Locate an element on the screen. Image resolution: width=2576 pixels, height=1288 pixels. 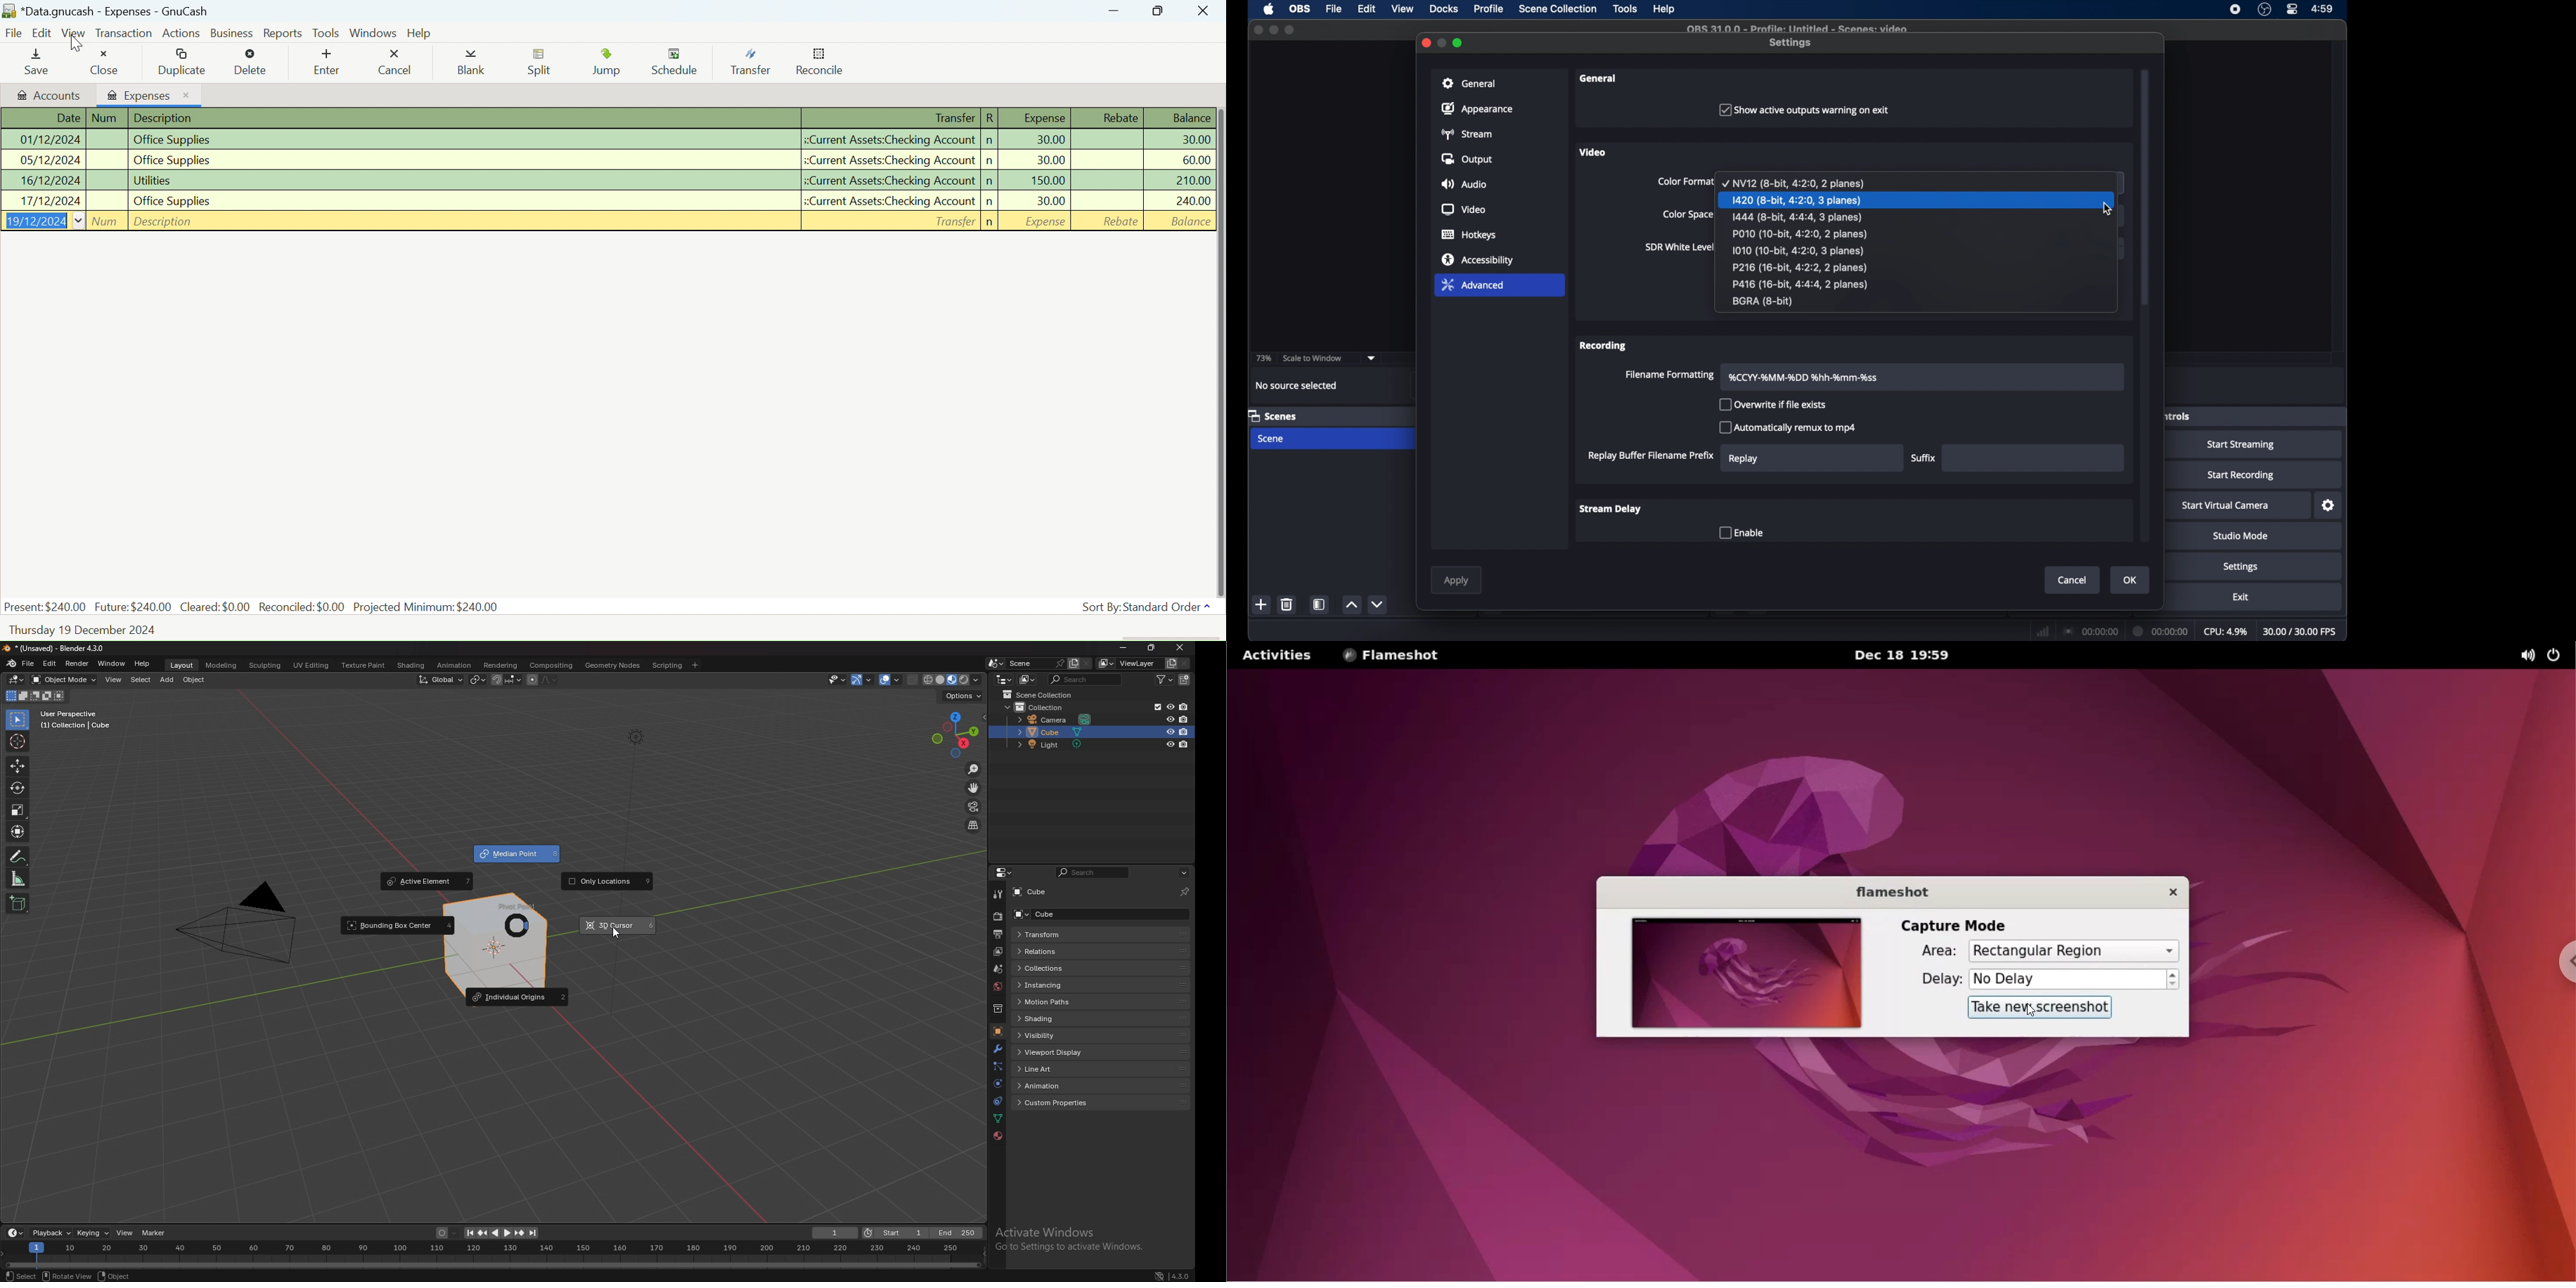
general is located at coordinates (1500, 82).